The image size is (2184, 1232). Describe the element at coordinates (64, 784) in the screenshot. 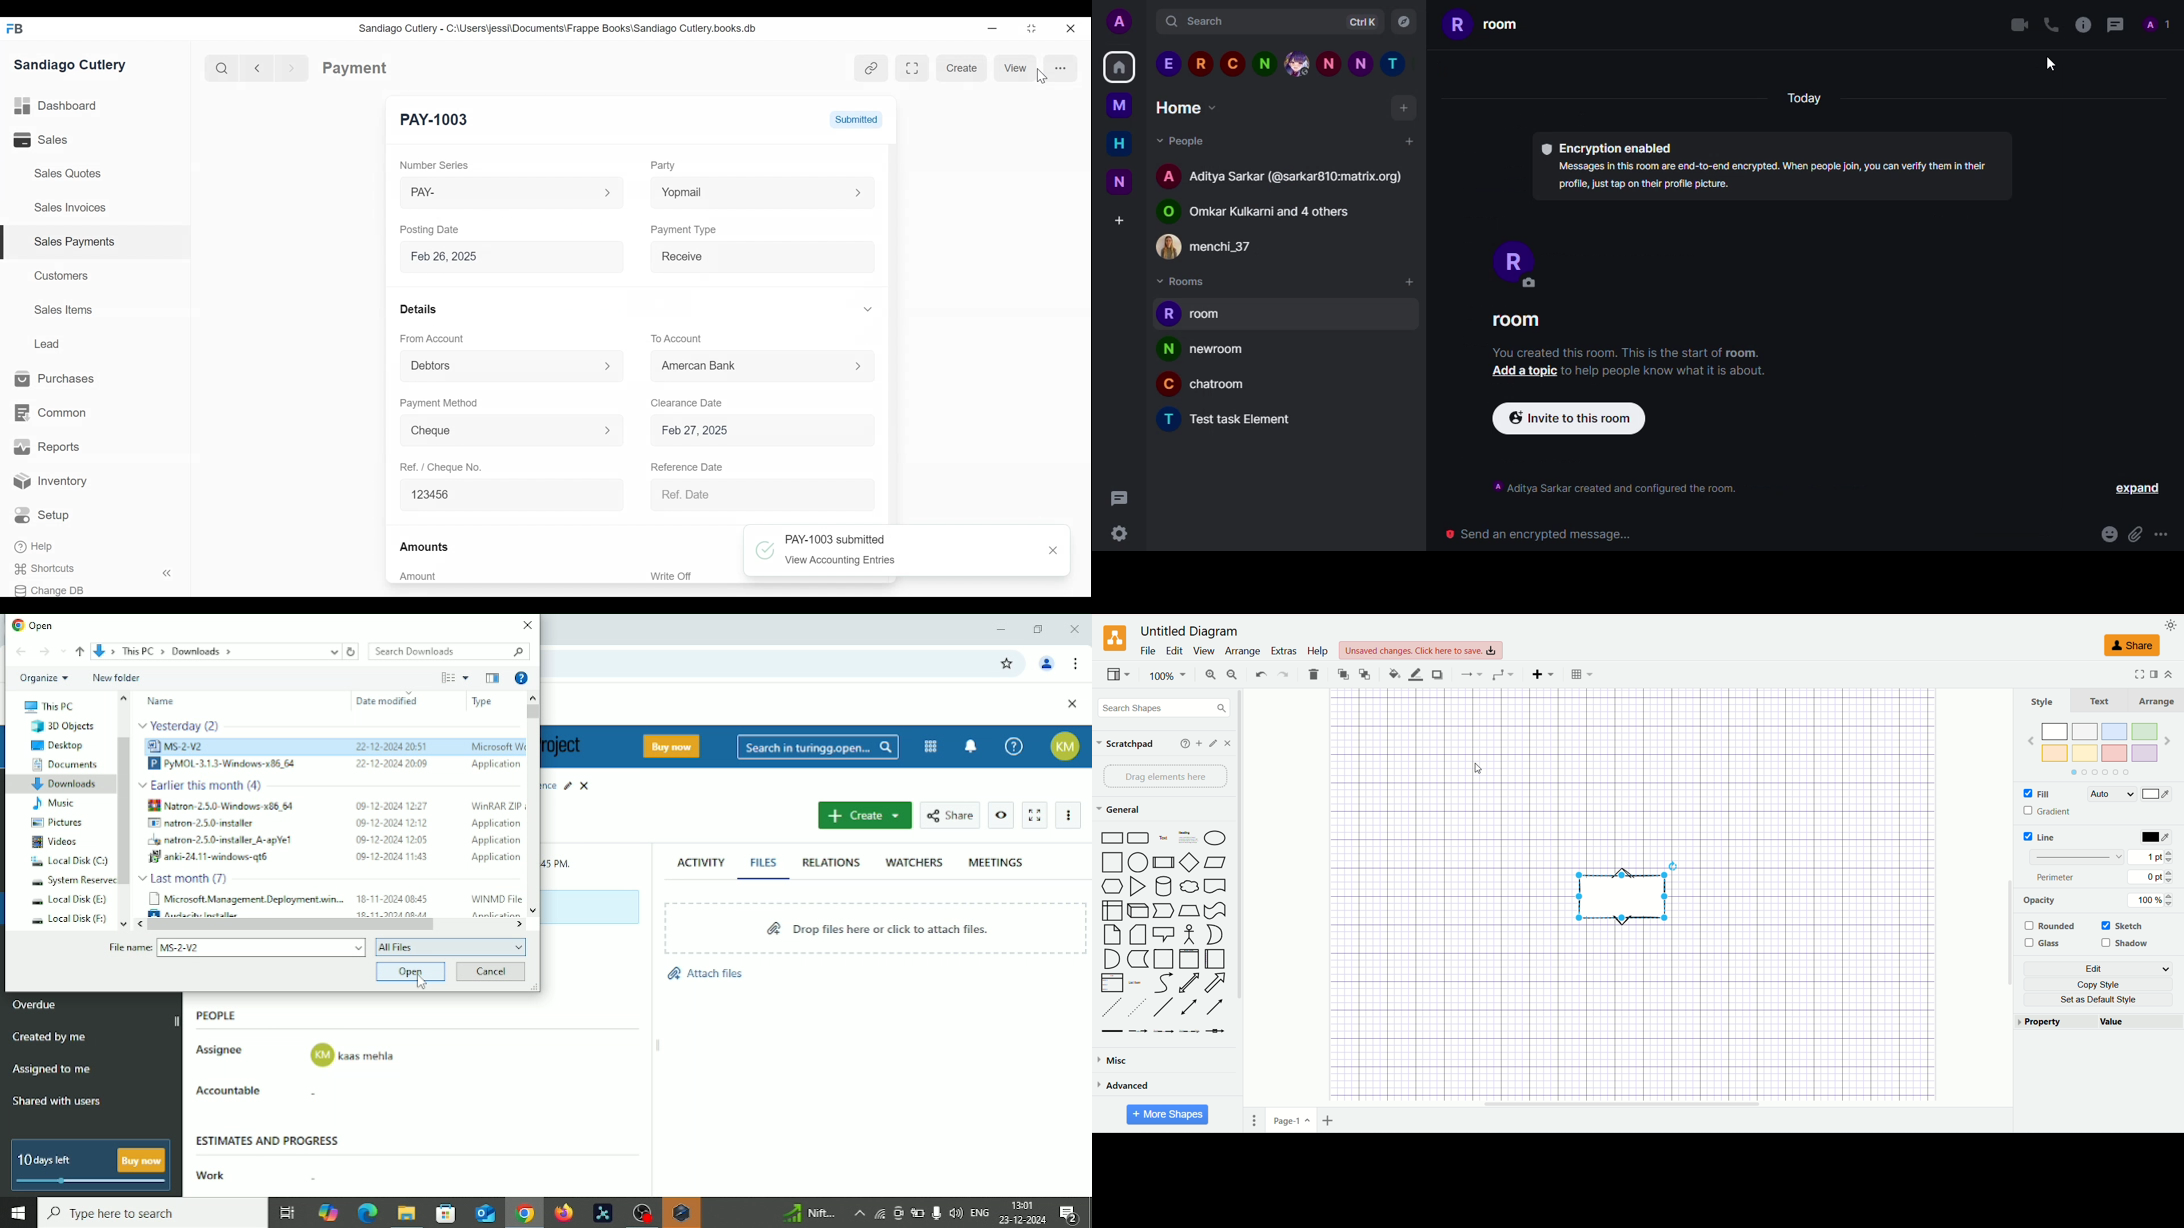

I see `Downloads` at that location.